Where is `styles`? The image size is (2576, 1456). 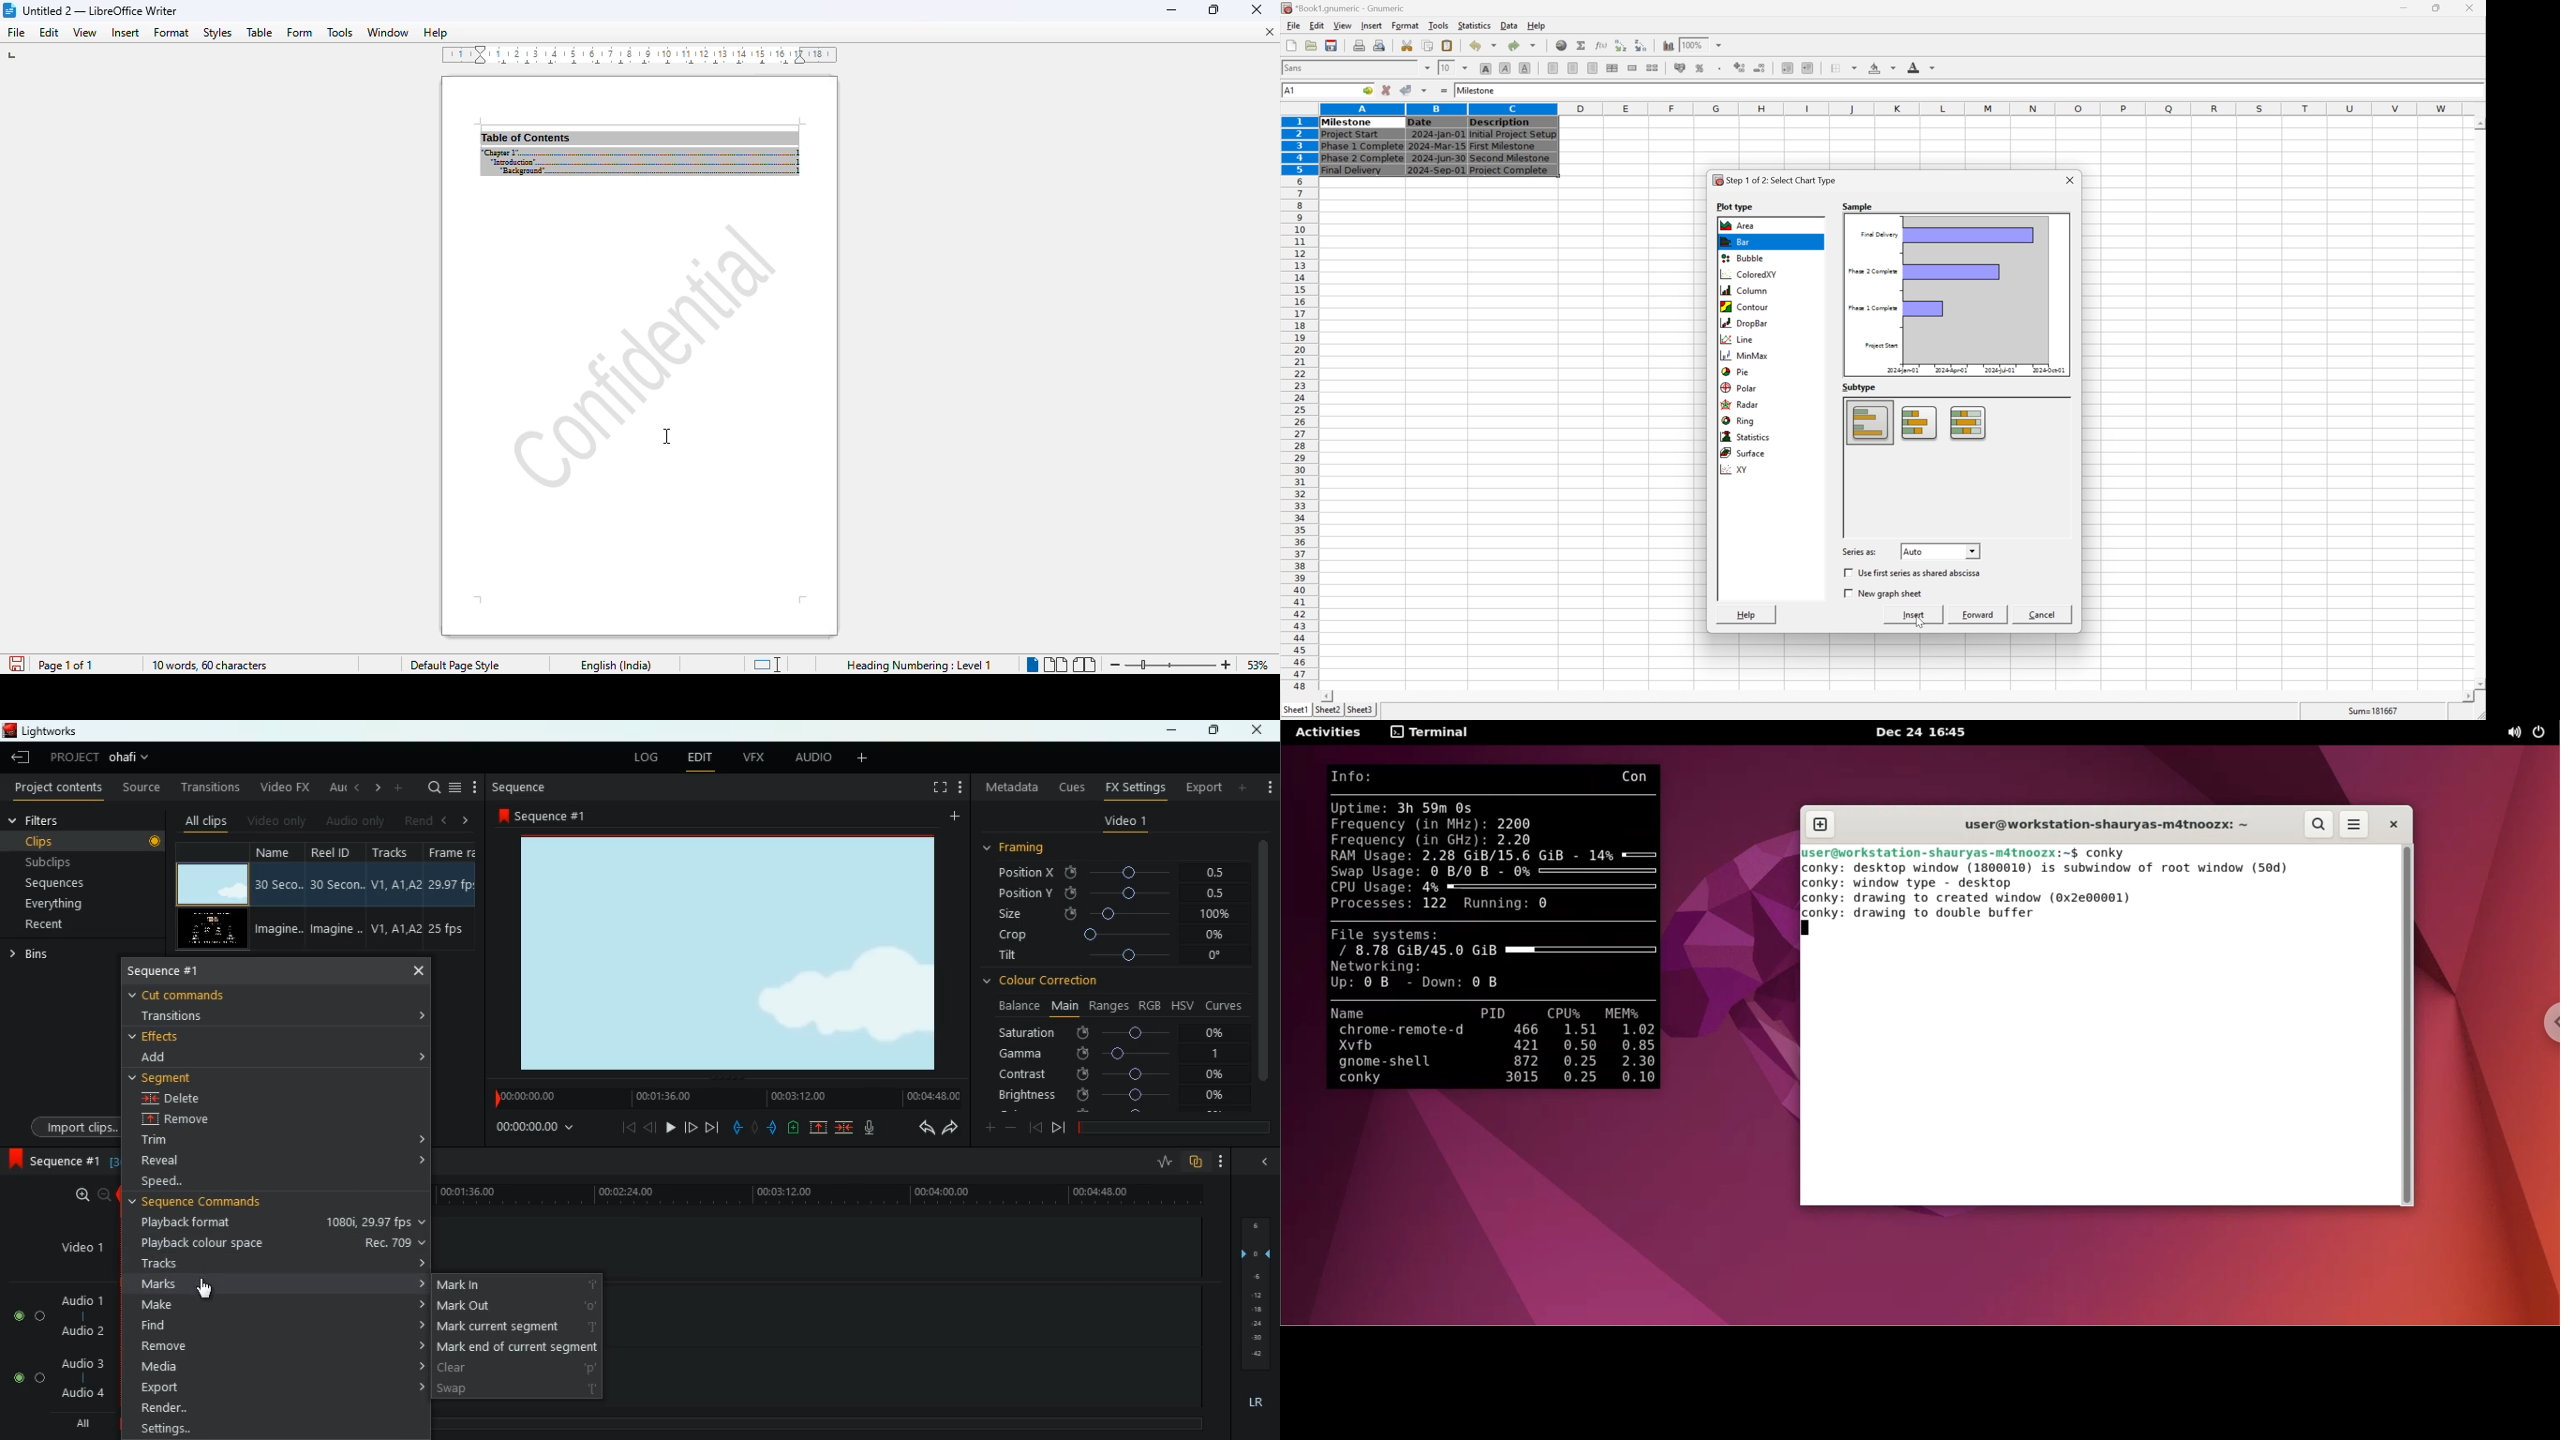
styles is located at coordinates (217, 33).